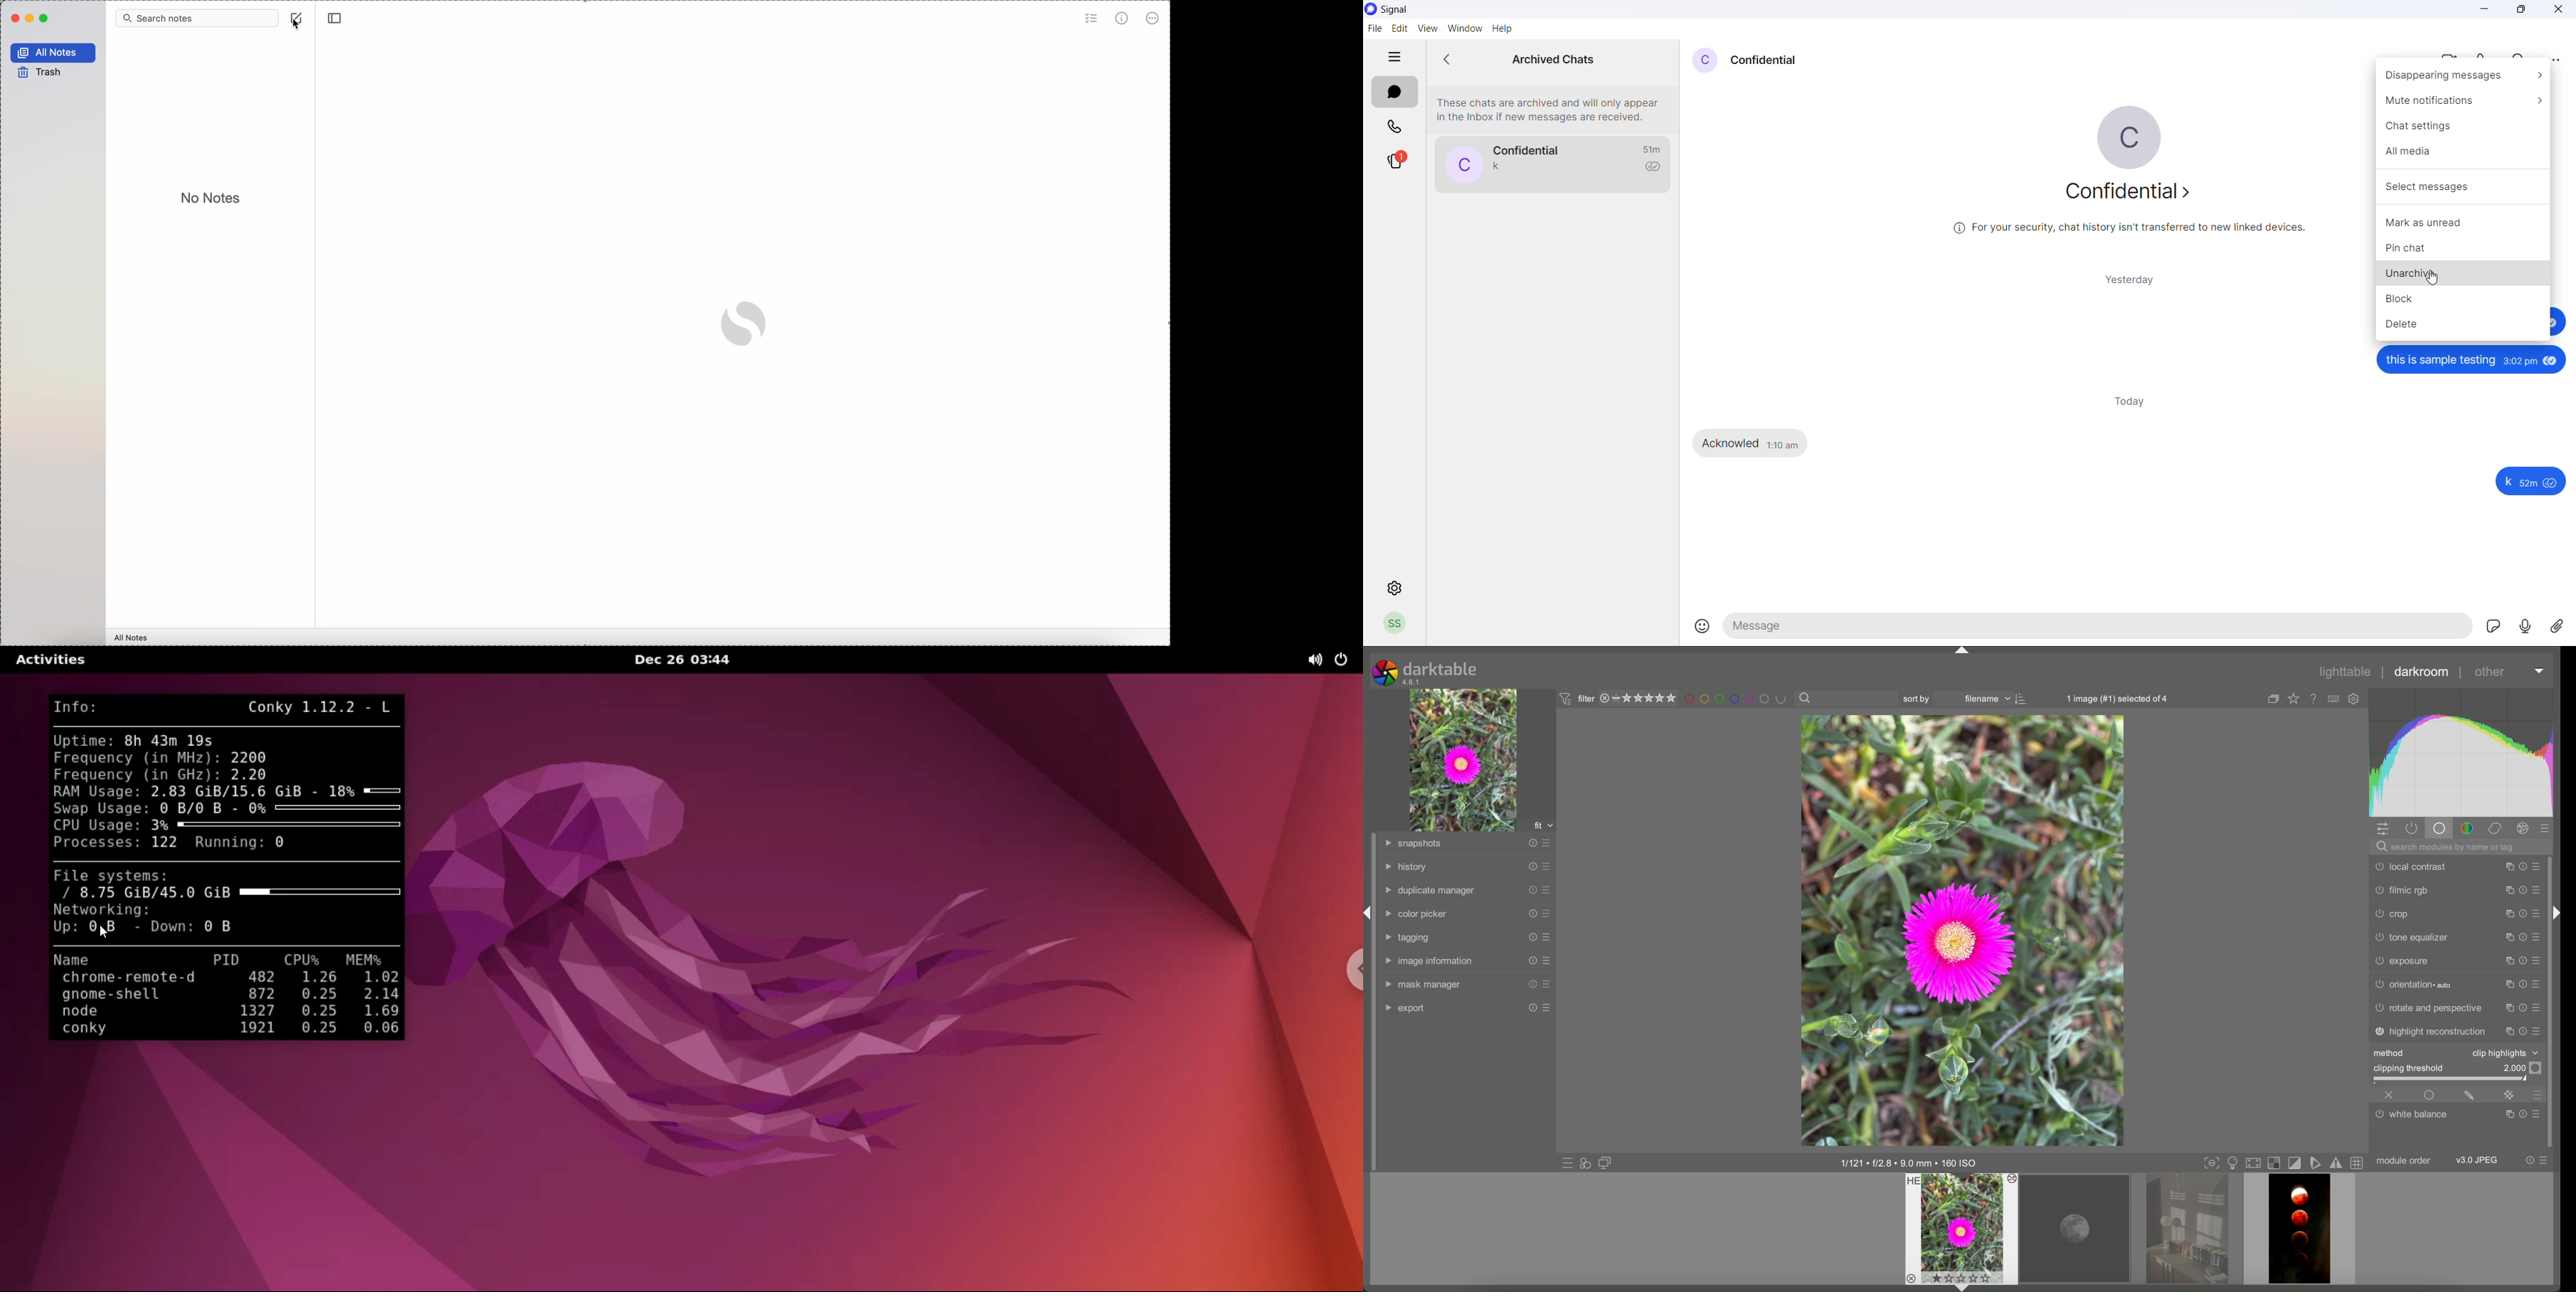  Describe the element at coordinates (2297, 1163) in the screenshot. I see `toggle cliping indication` at that location.